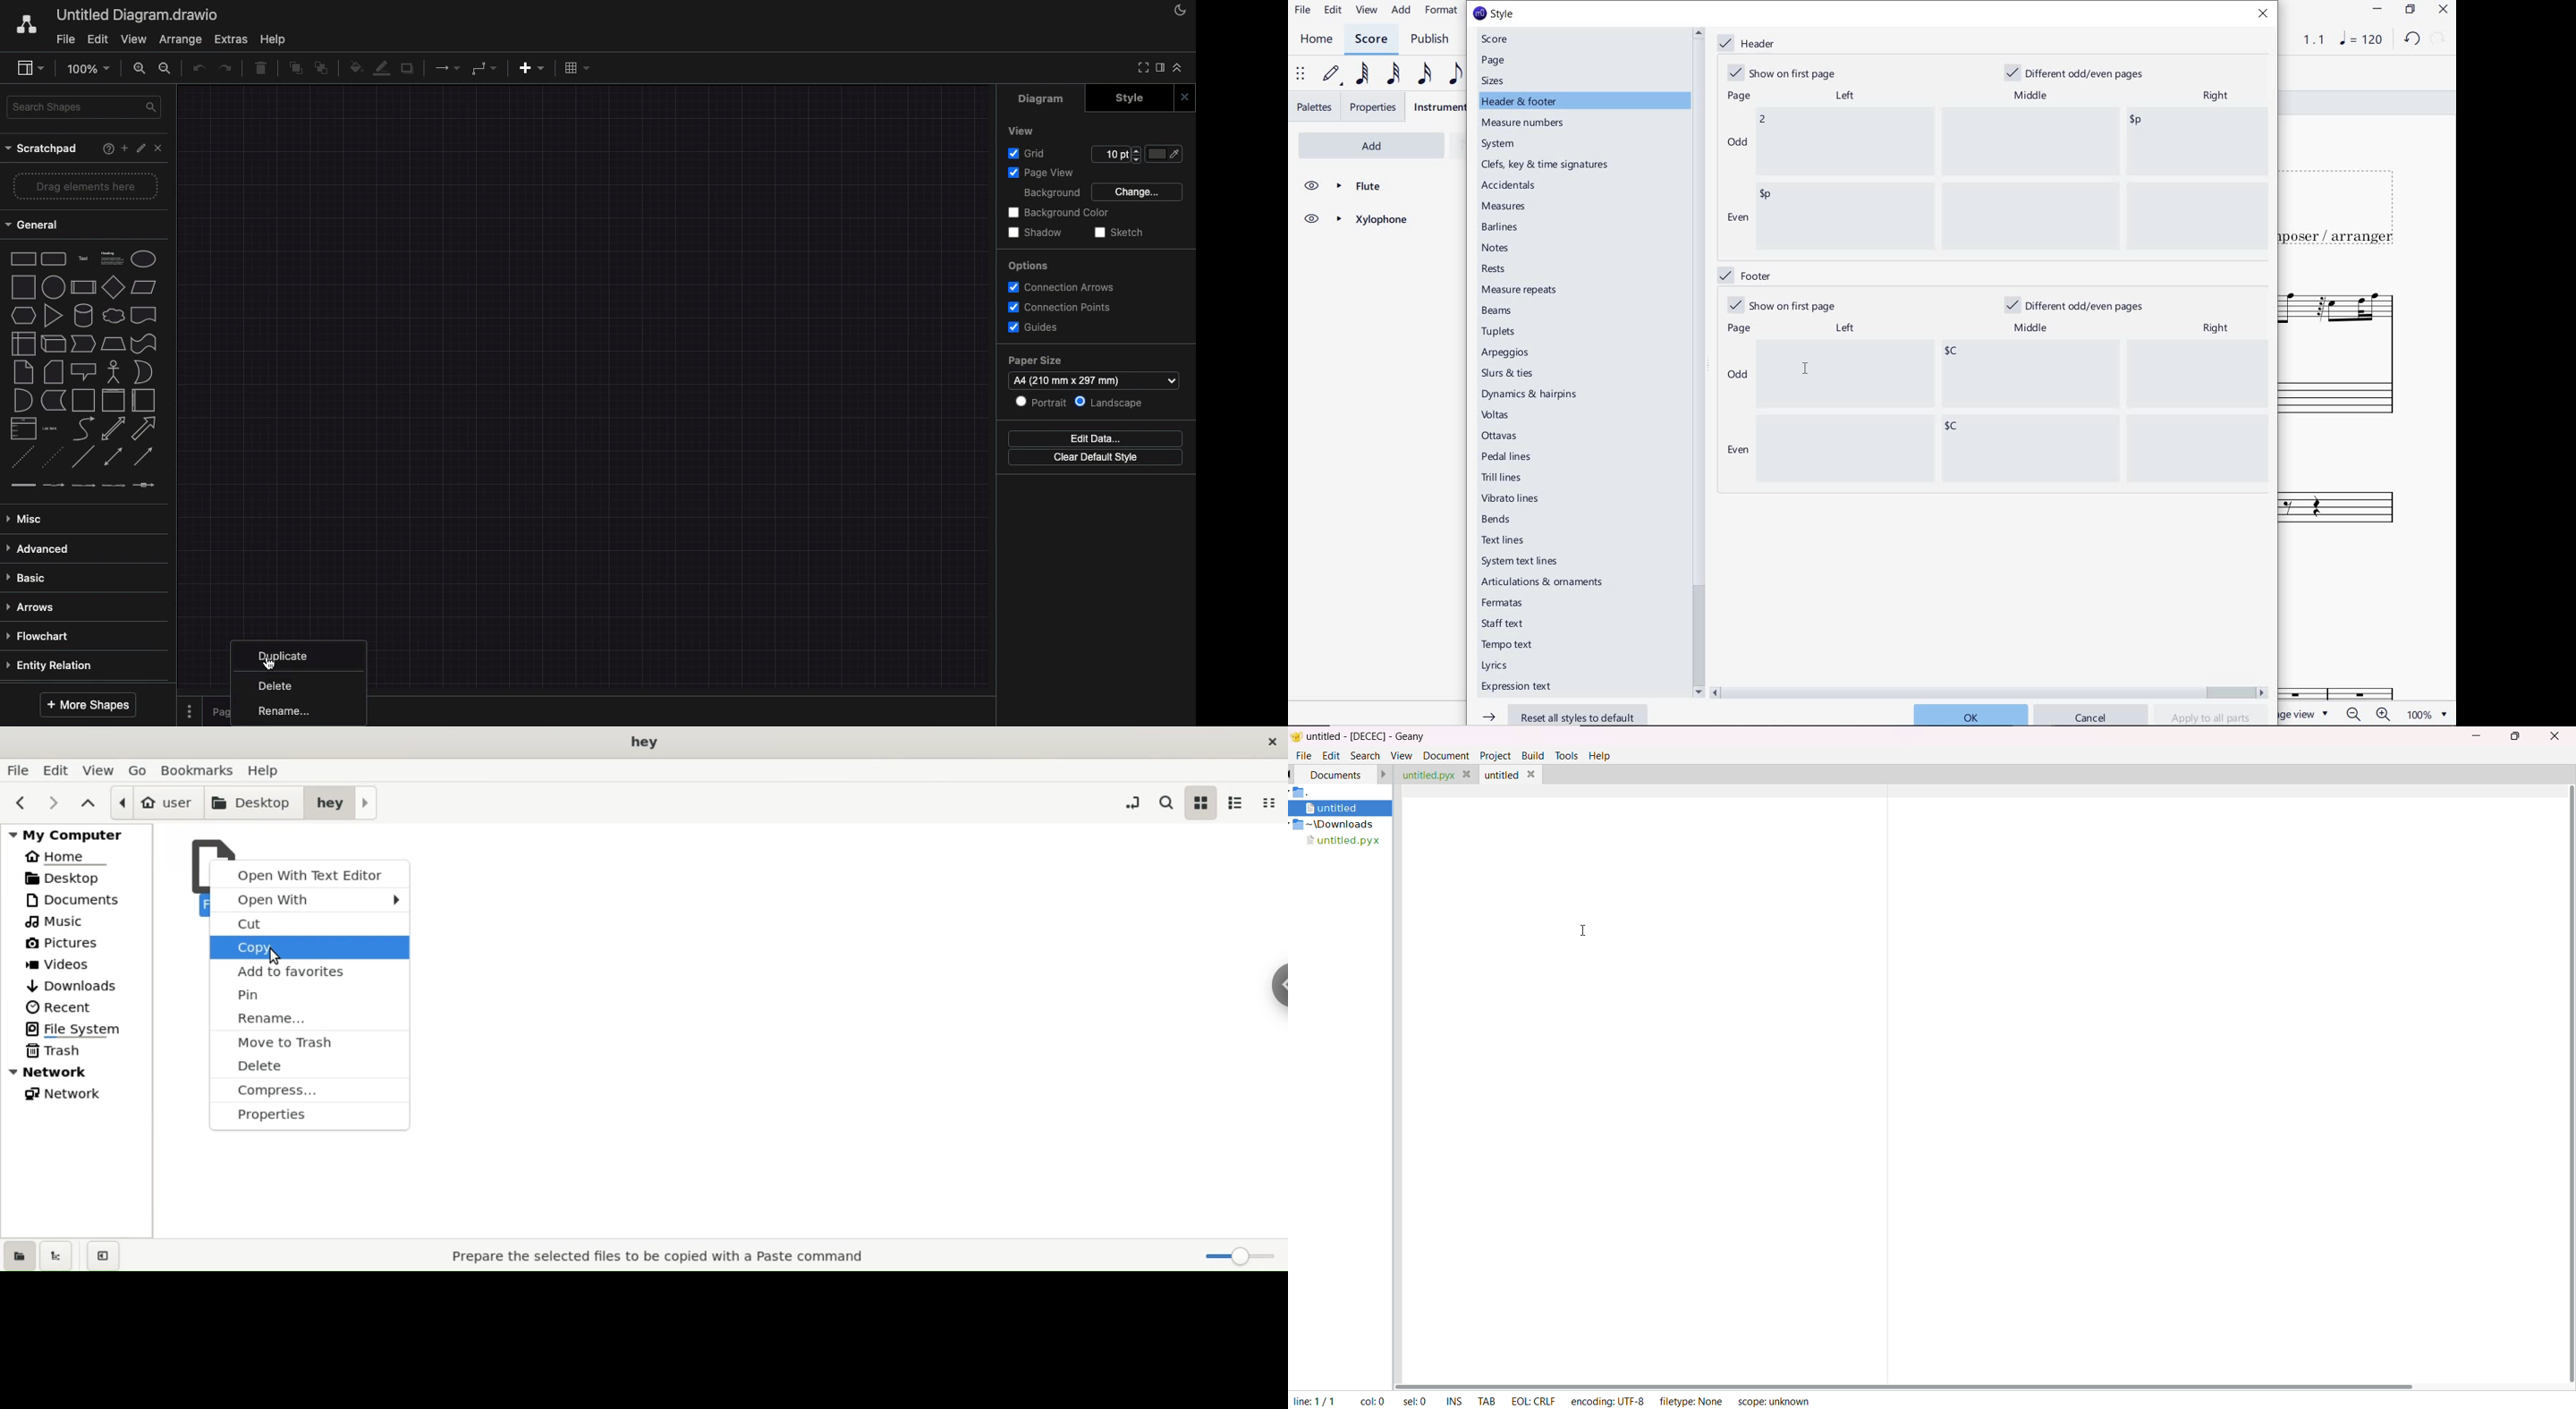  What do you see at coordinates (23, 485) in the screenshot?
I see `link` at bounding box center [23, 485].